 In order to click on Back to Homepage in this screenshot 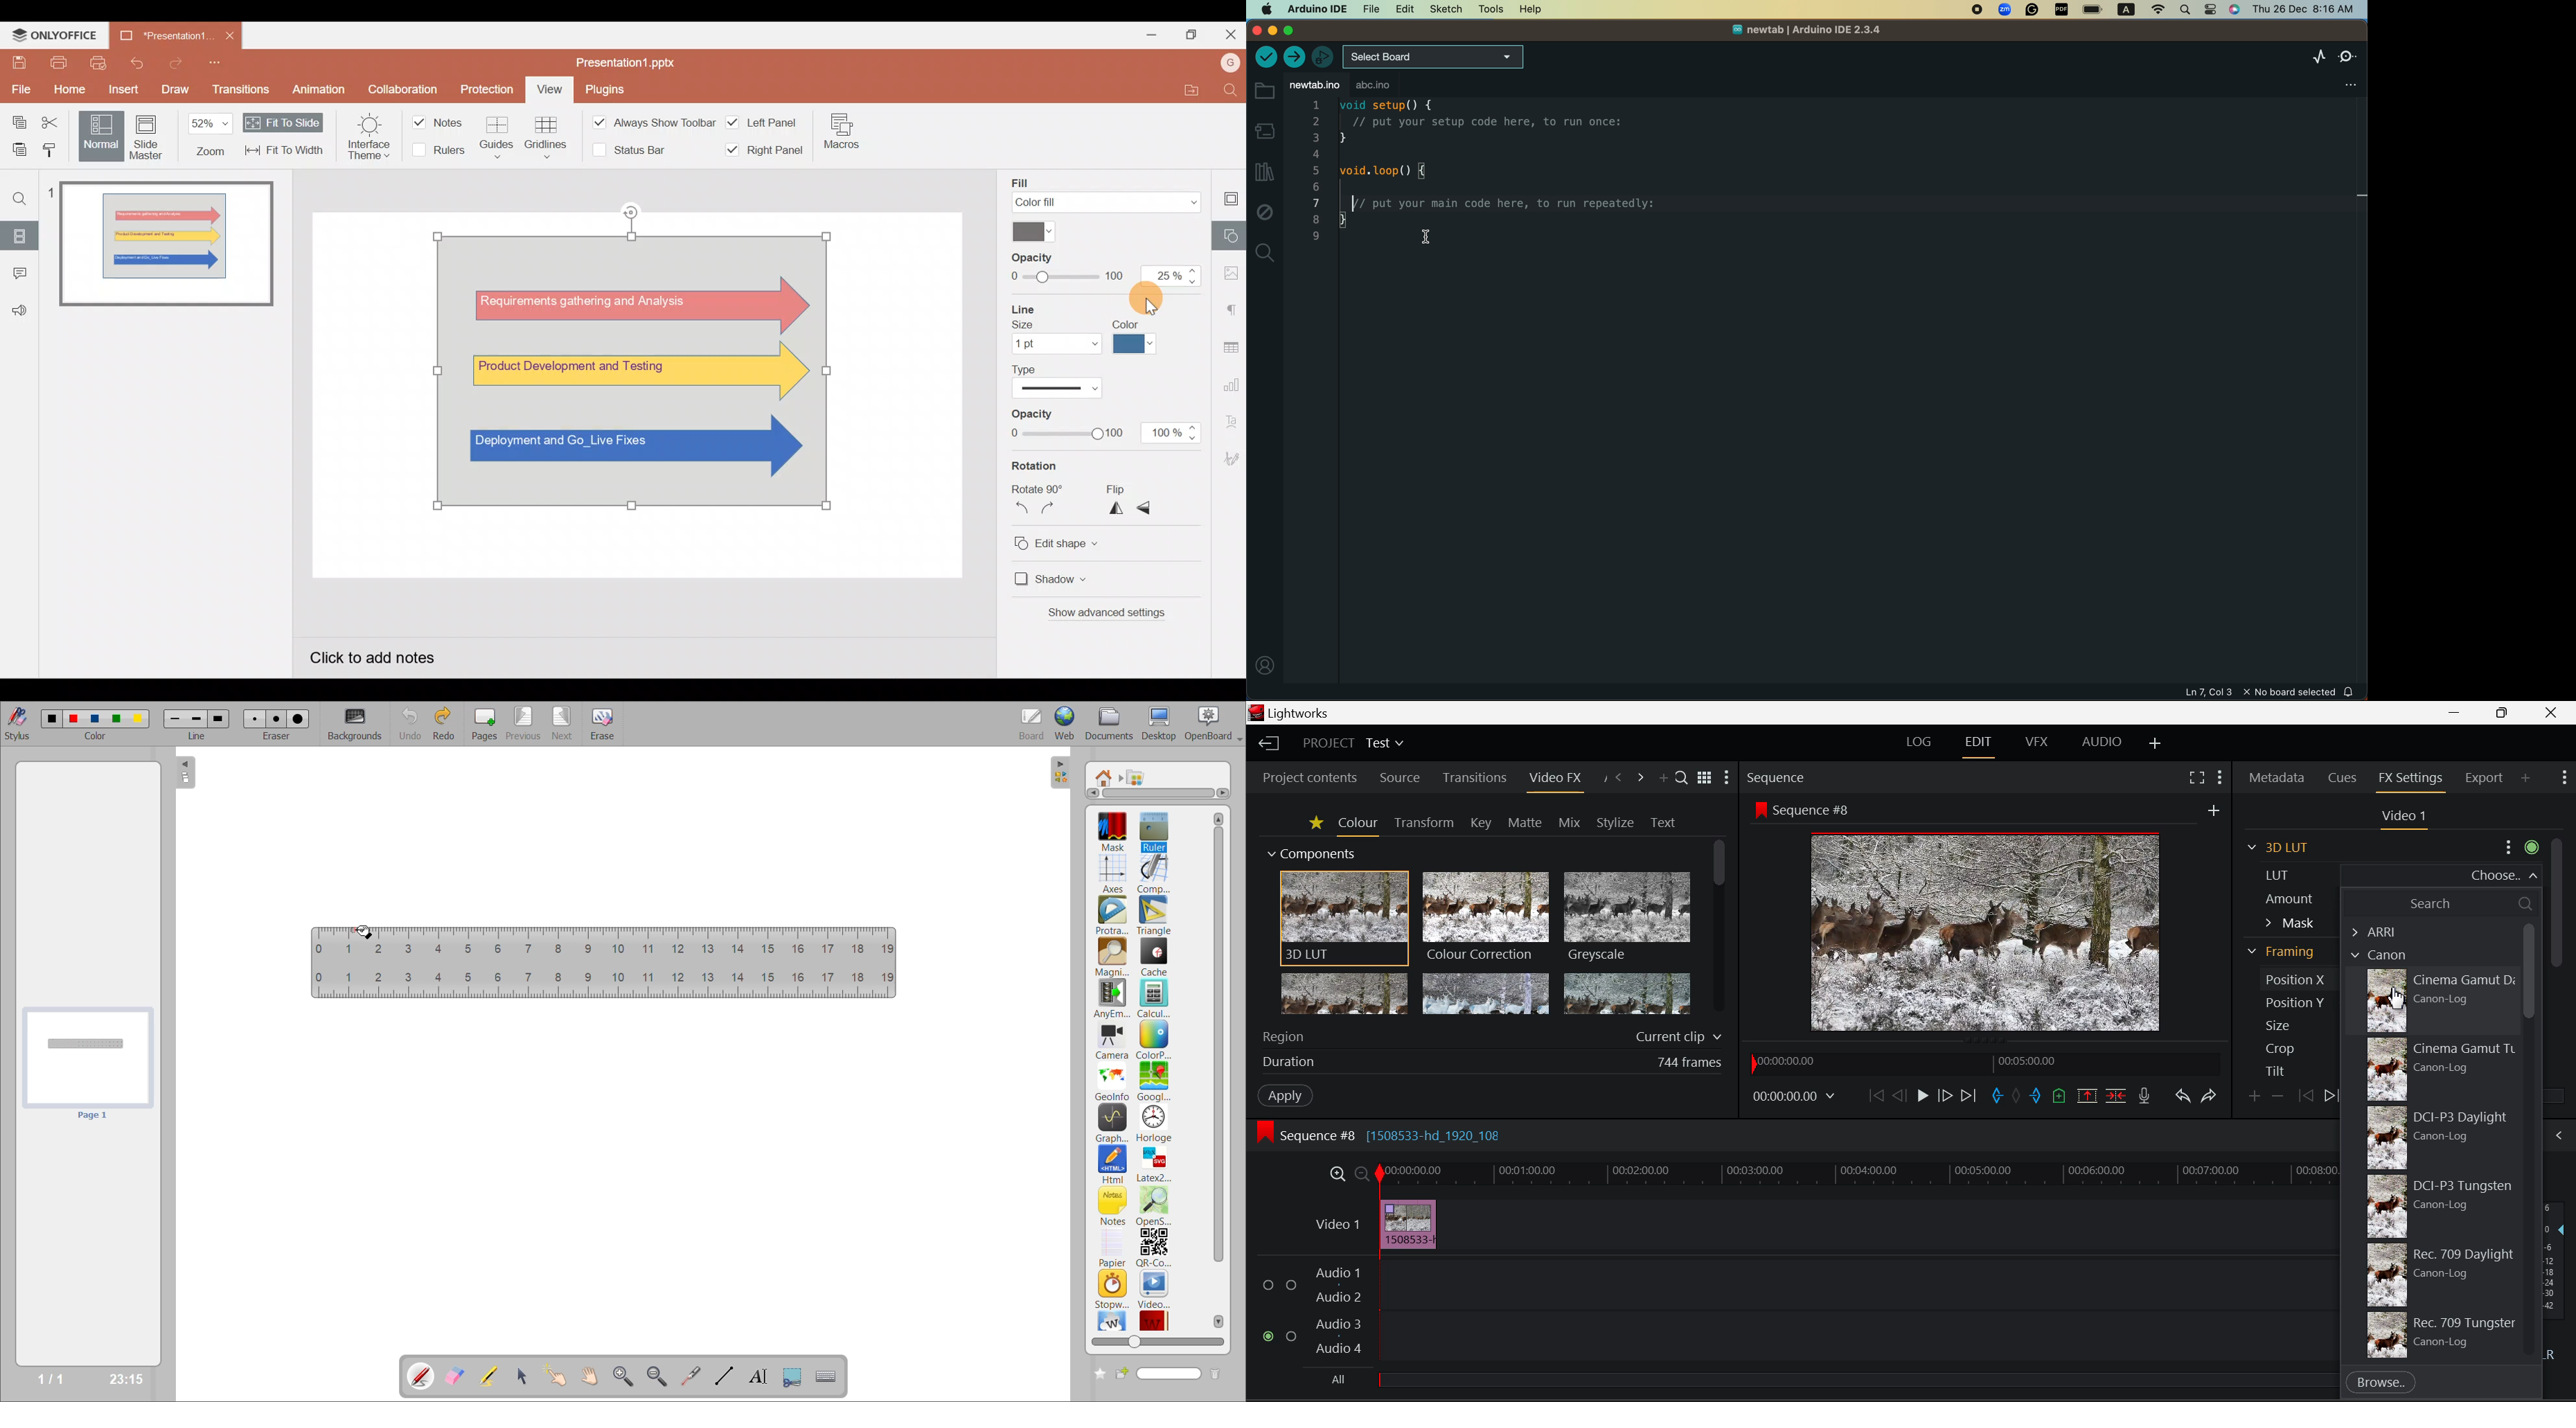, I will do `click(1265, 743)`.